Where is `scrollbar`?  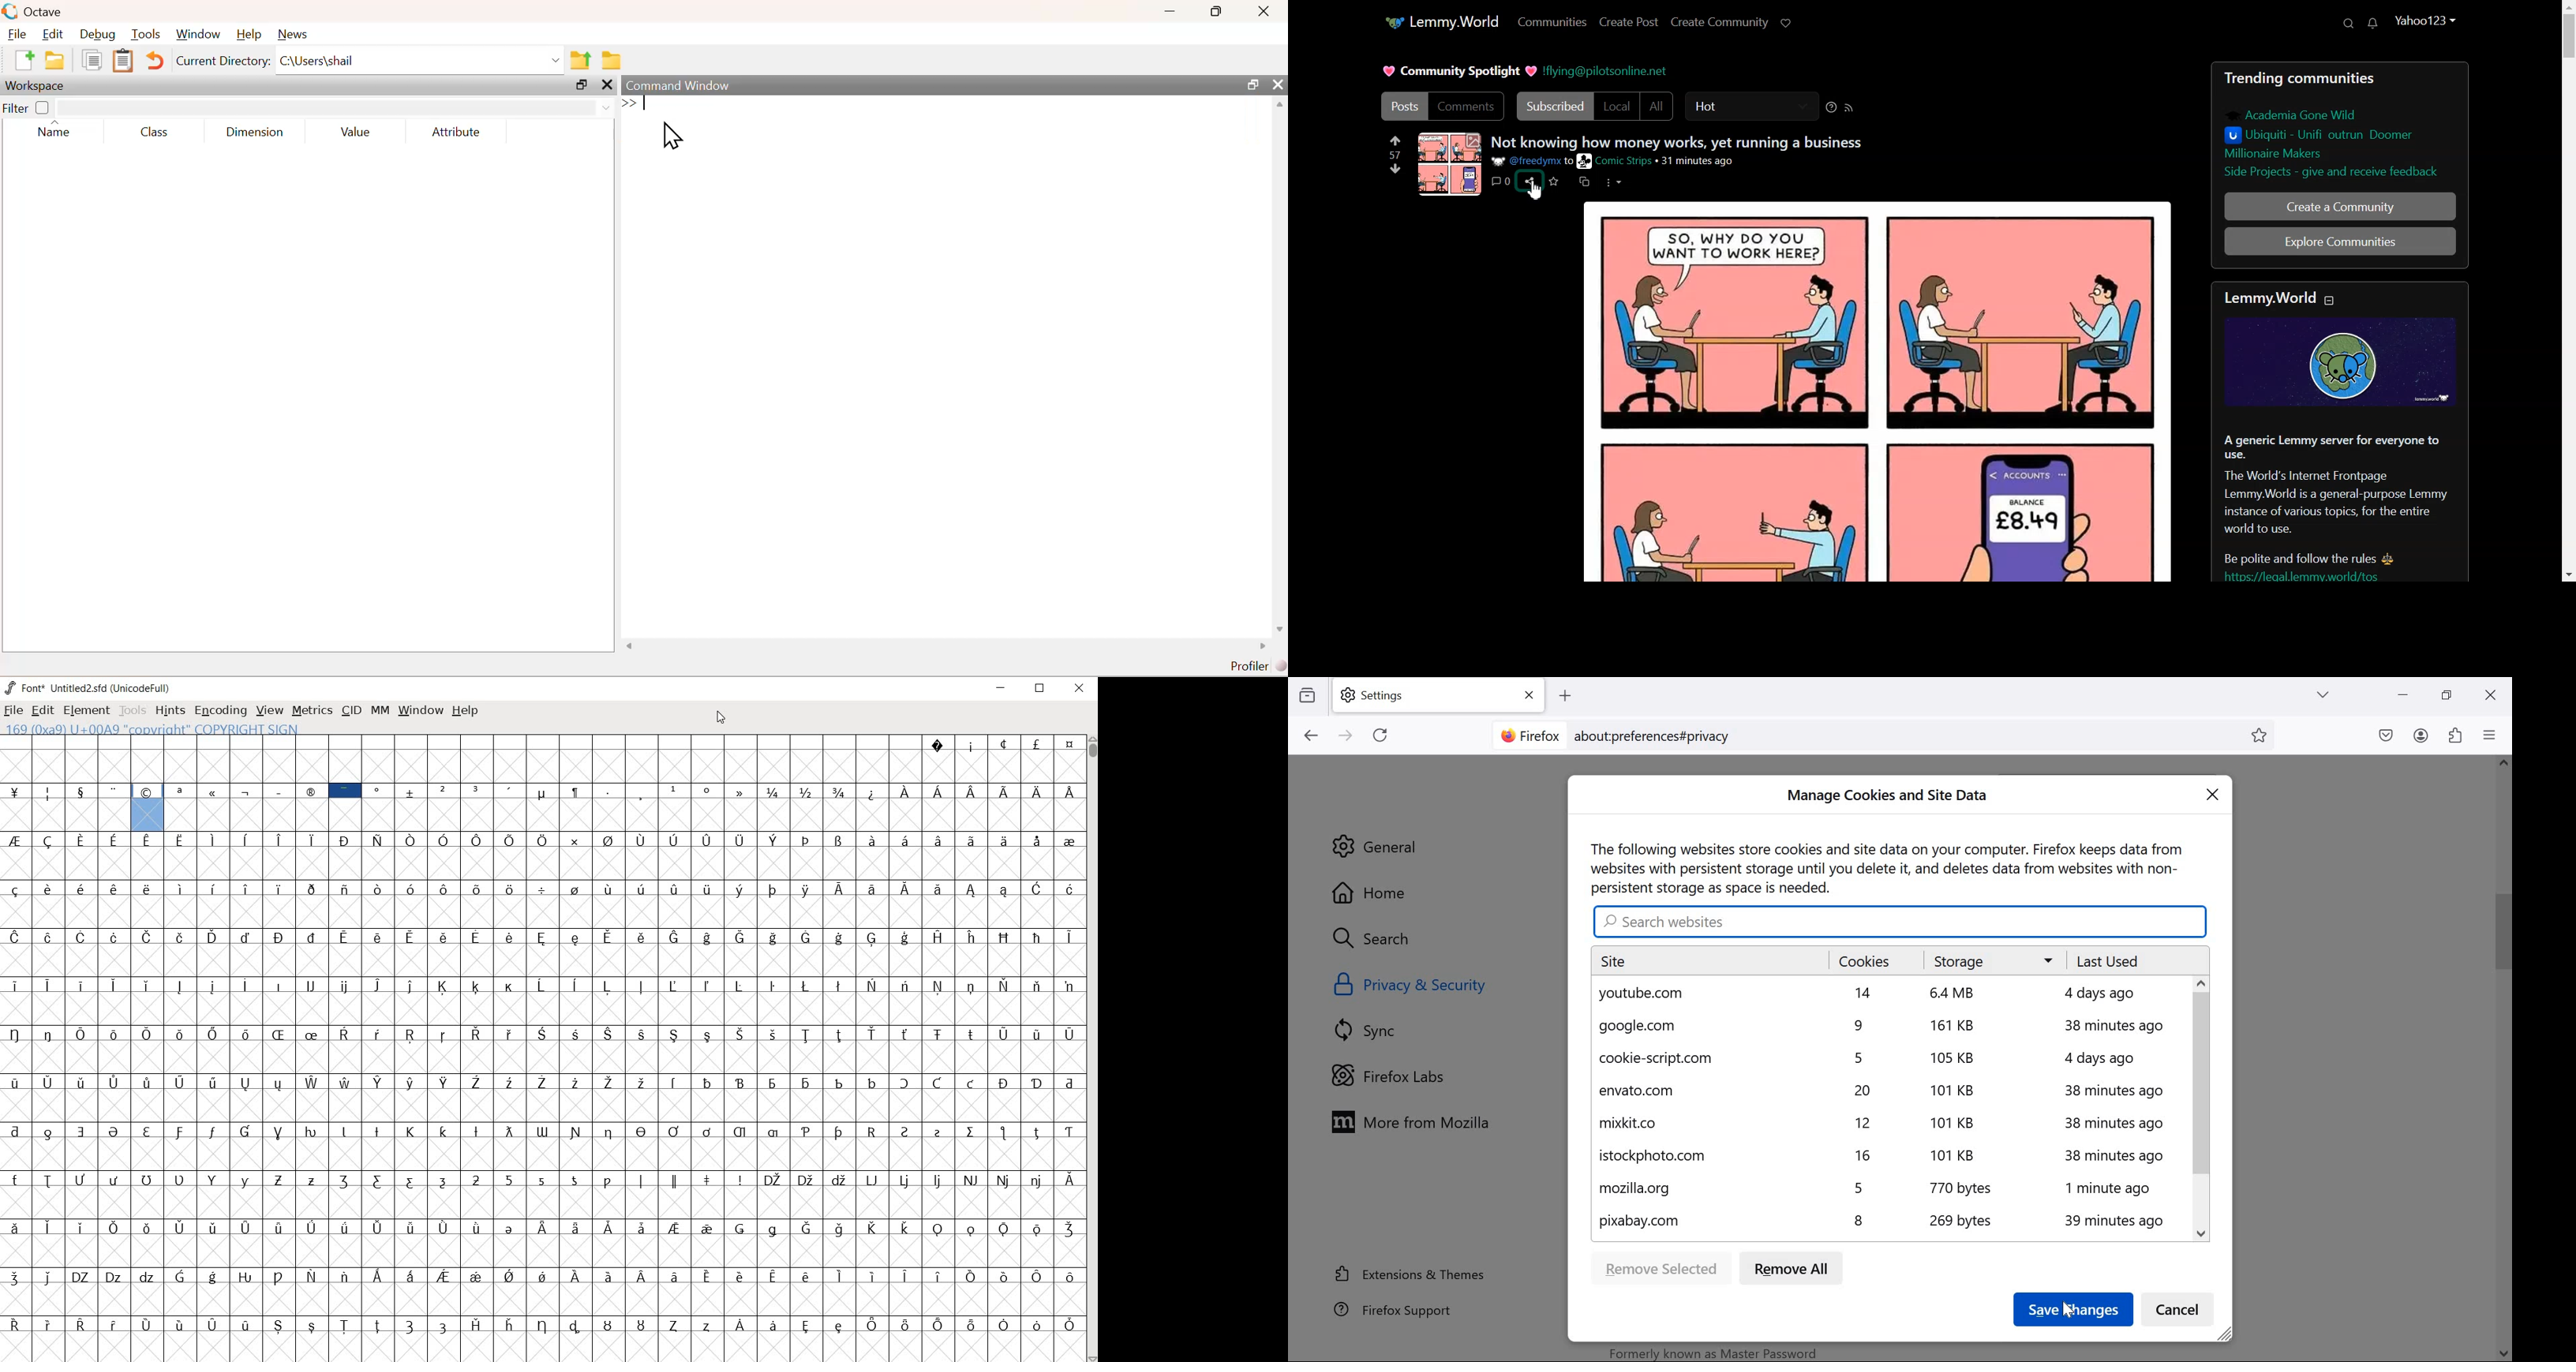 scrollbar is located at coordinates (2200, 1108).